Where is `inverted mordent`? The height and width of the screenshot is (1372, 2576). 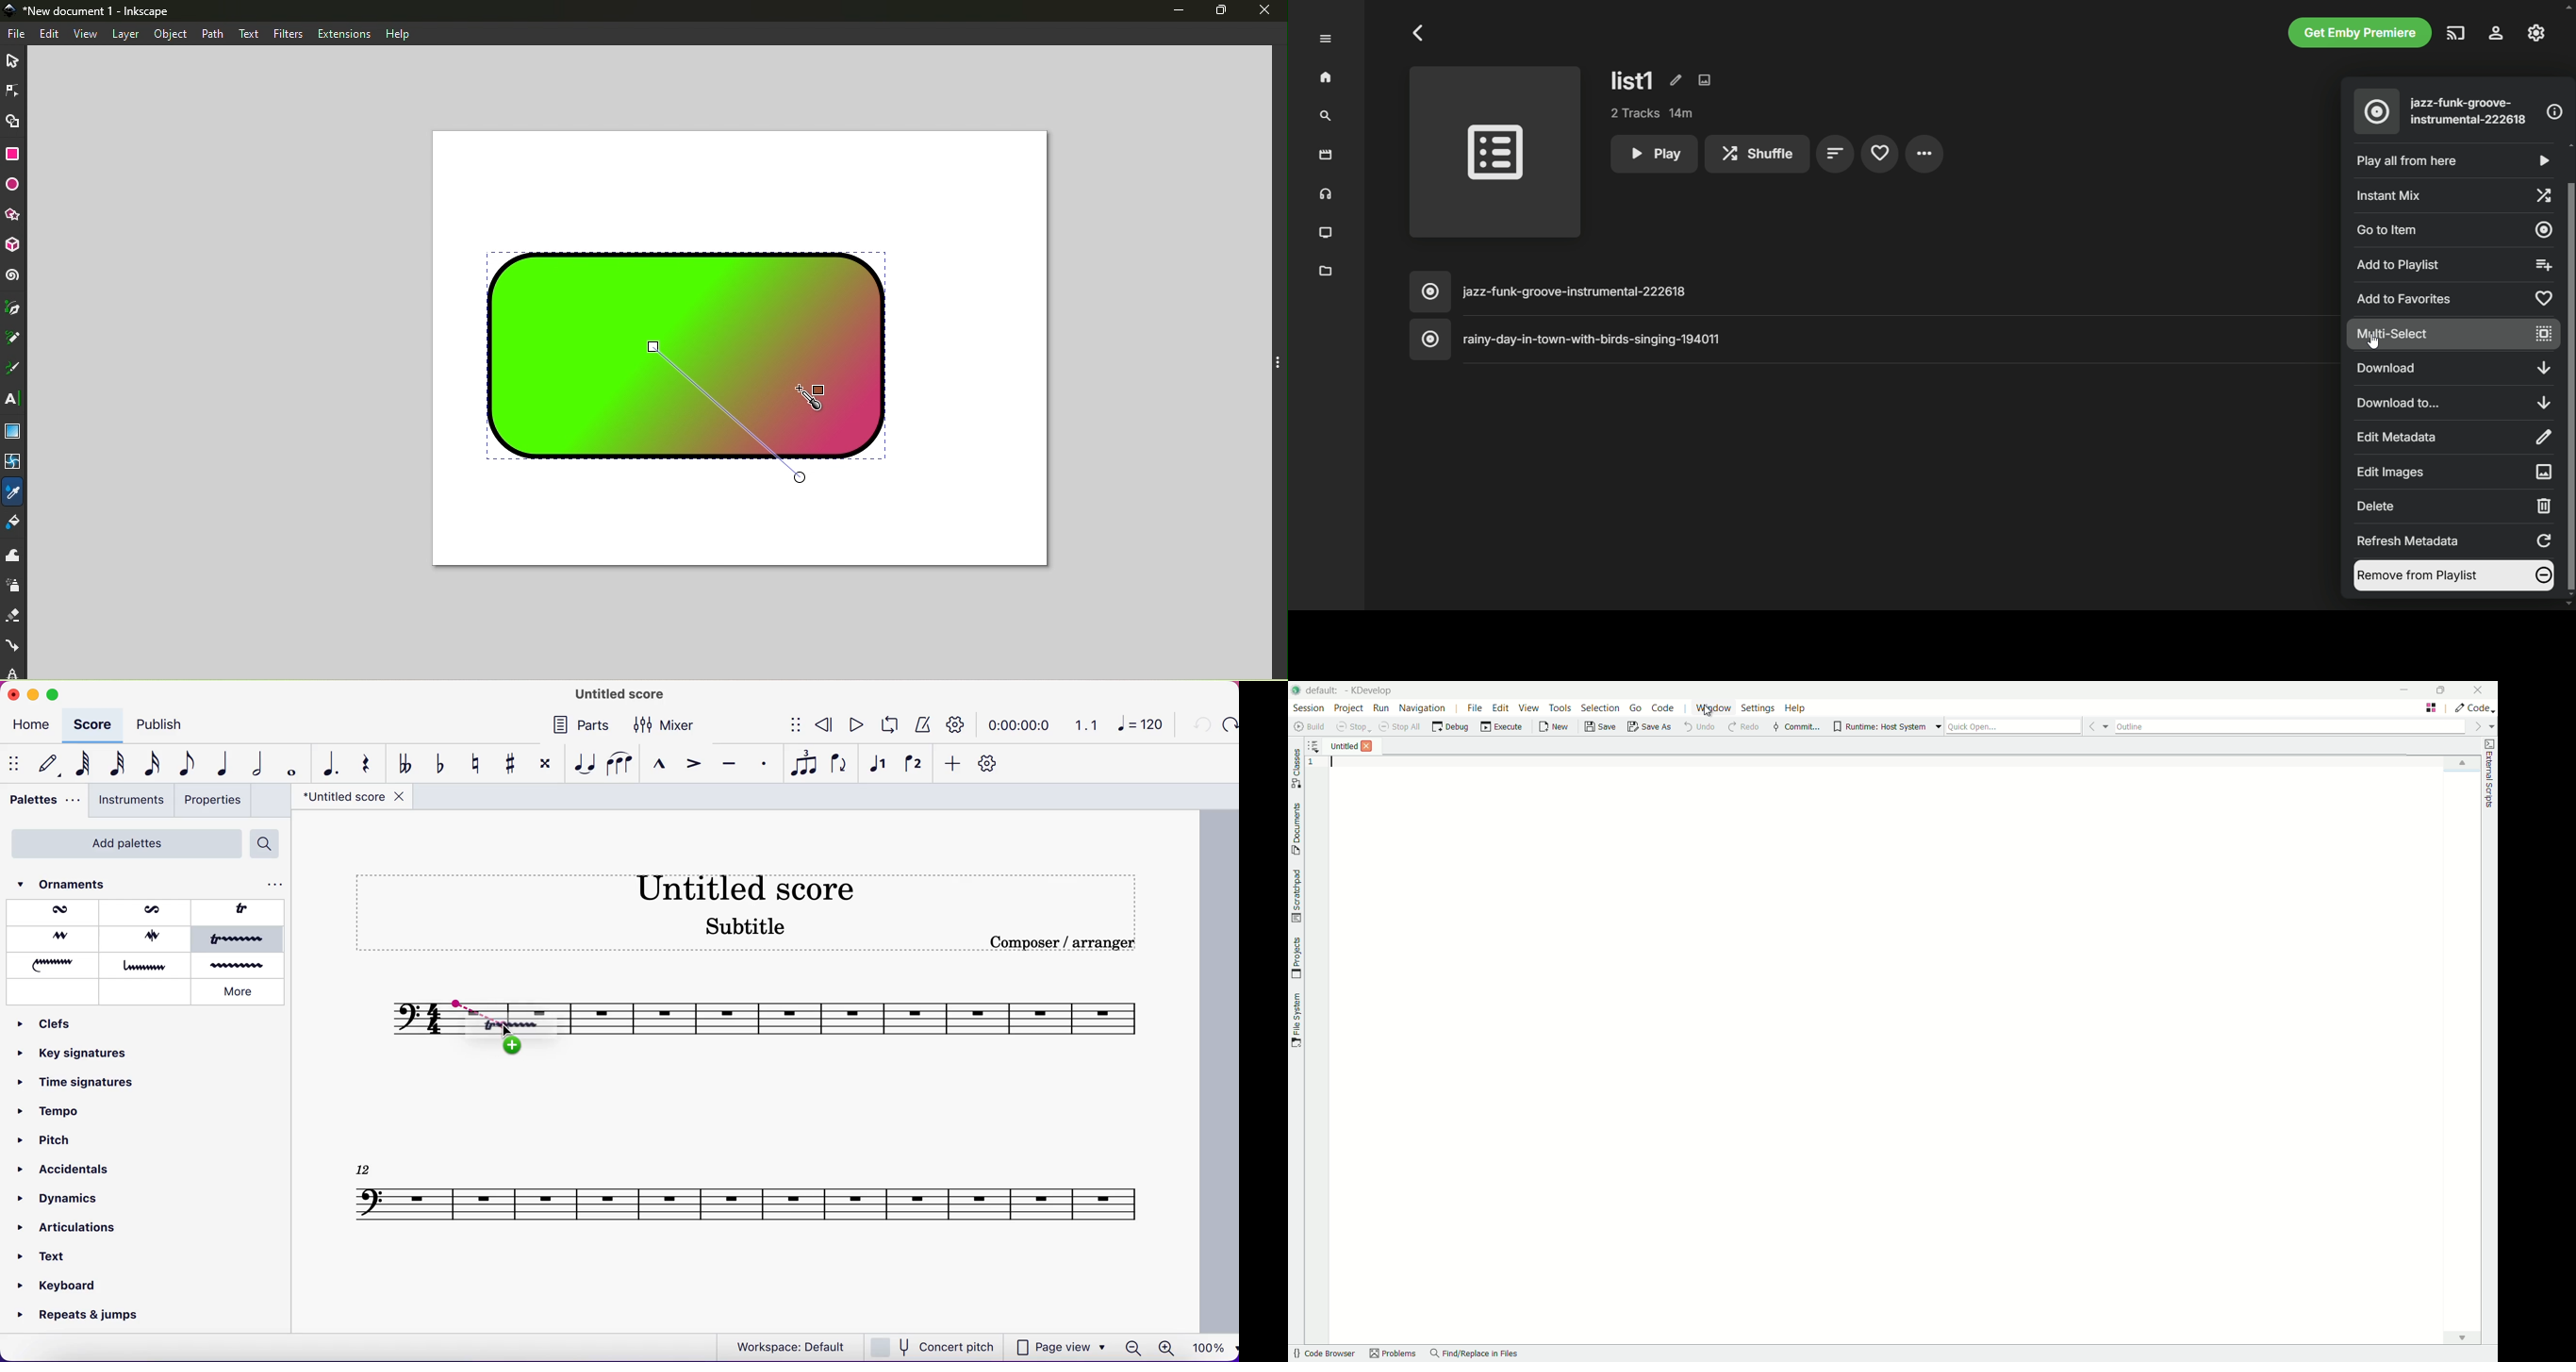
inverted mordent is located at coordinates (147, 912).